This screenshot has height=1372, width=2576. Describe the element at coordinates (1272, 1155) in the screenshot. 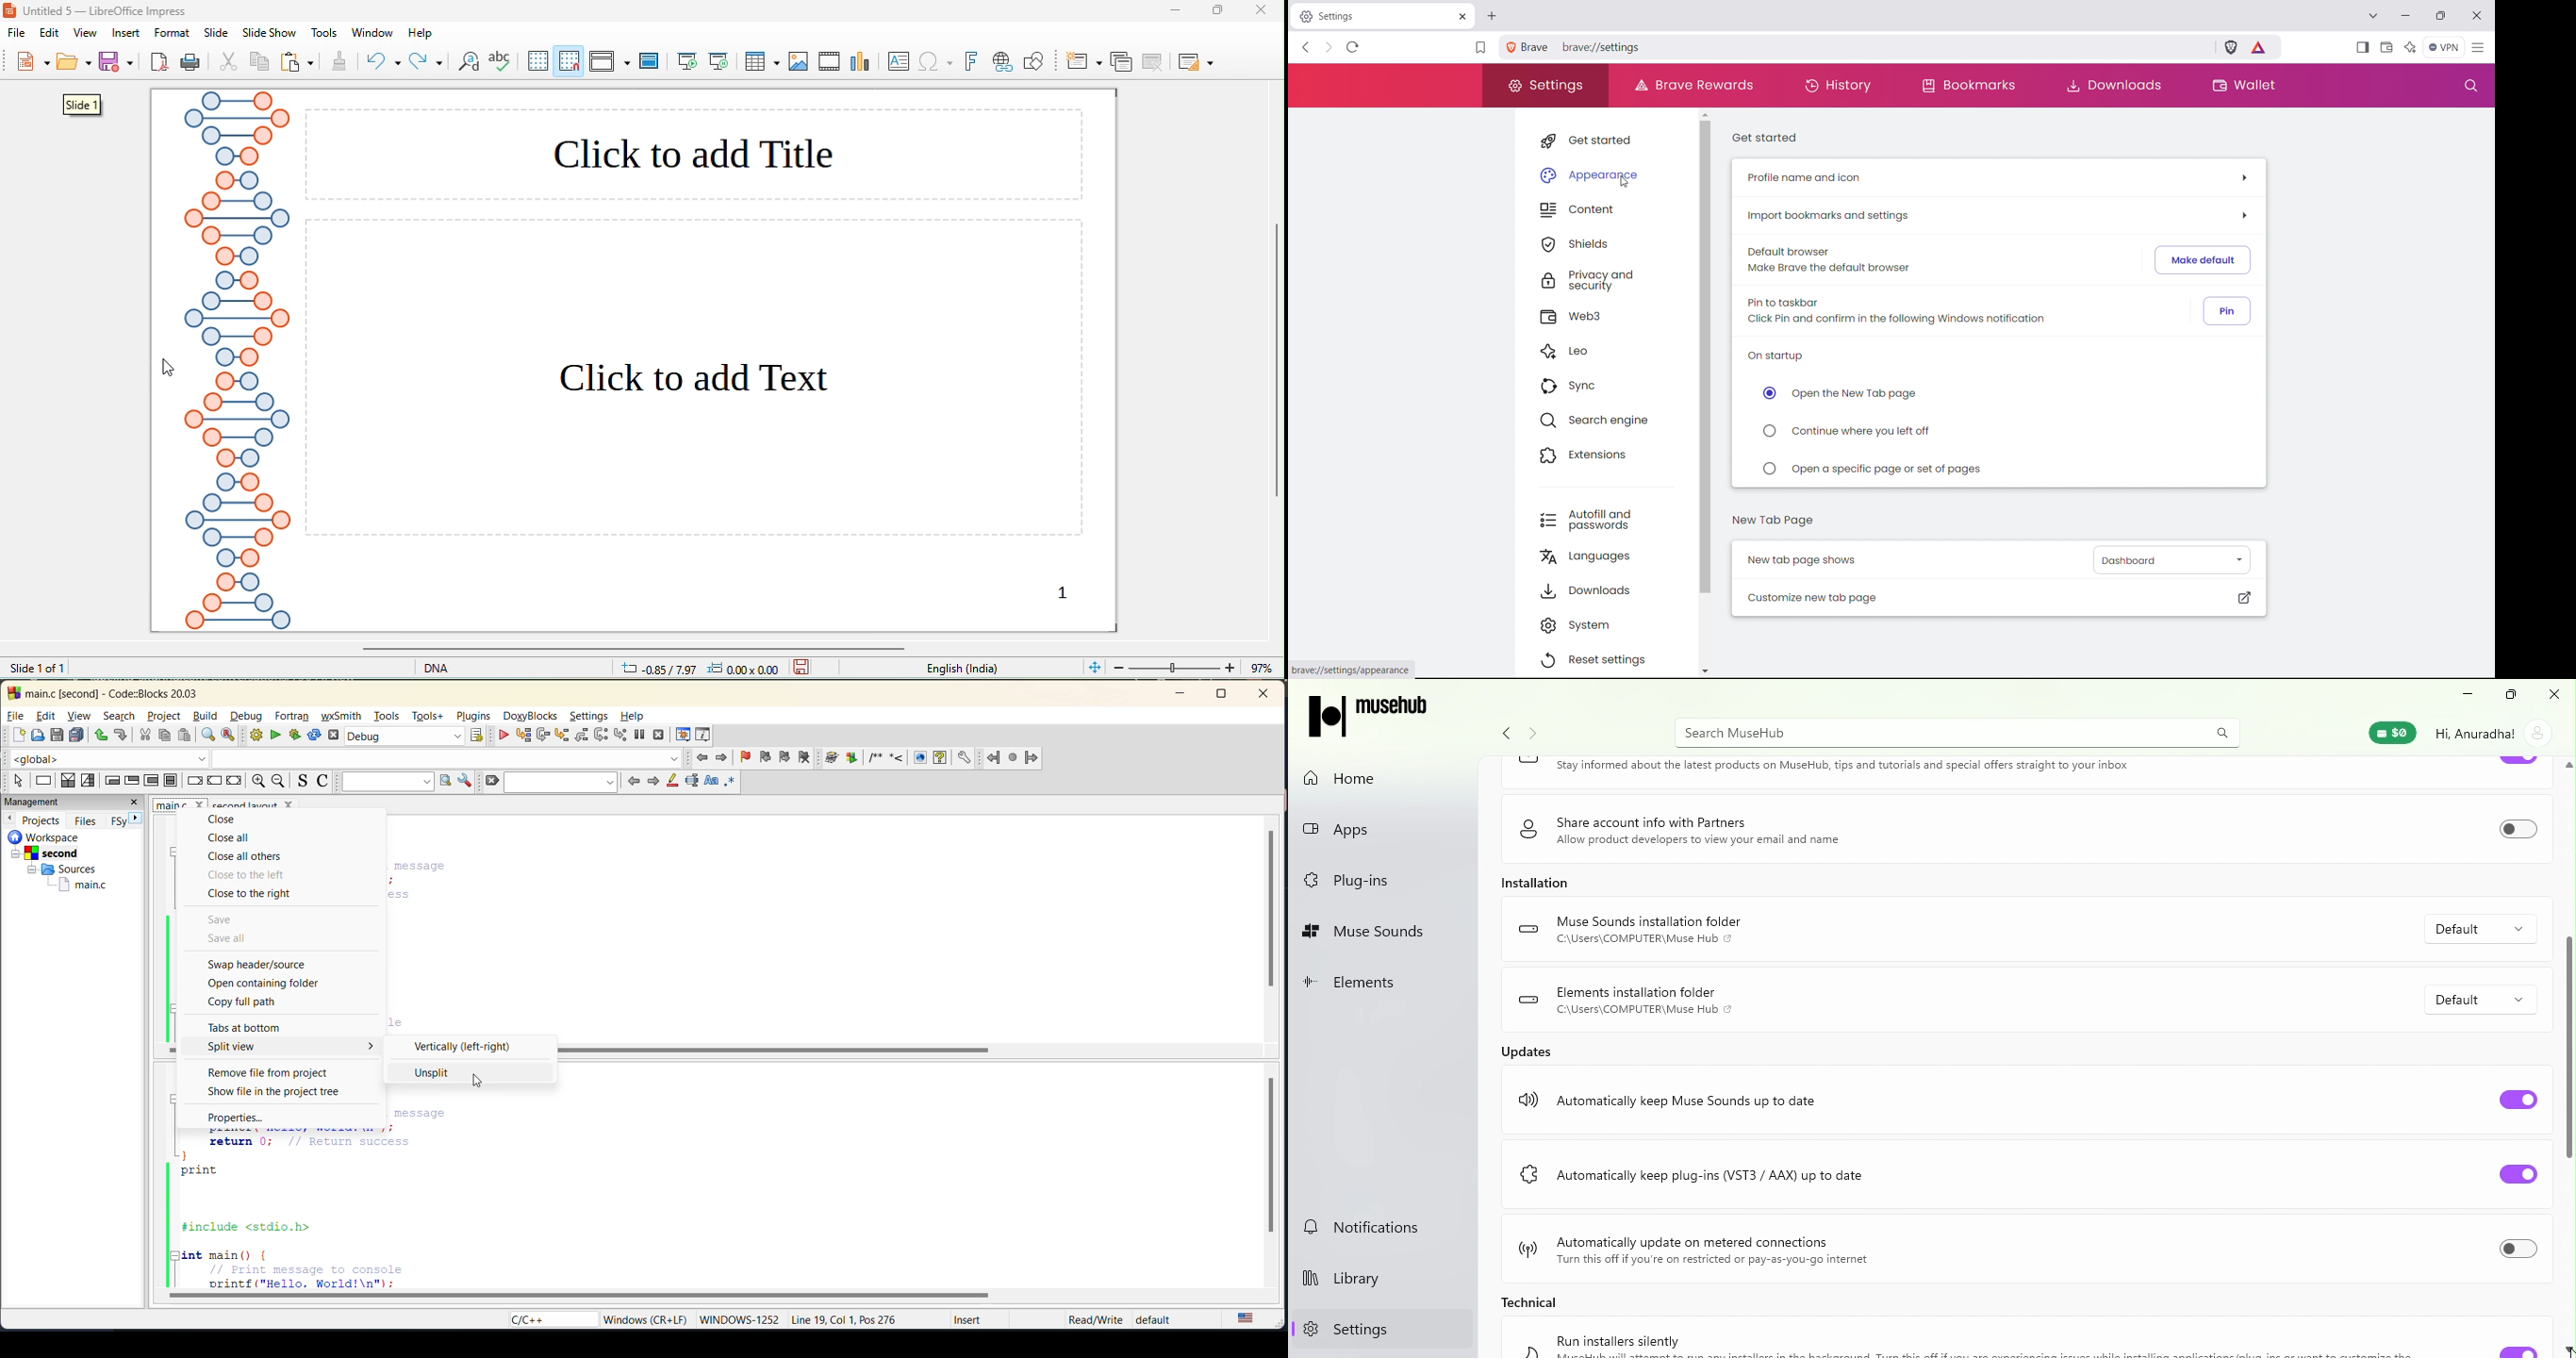

I see `vertical scroll bar` at that location.